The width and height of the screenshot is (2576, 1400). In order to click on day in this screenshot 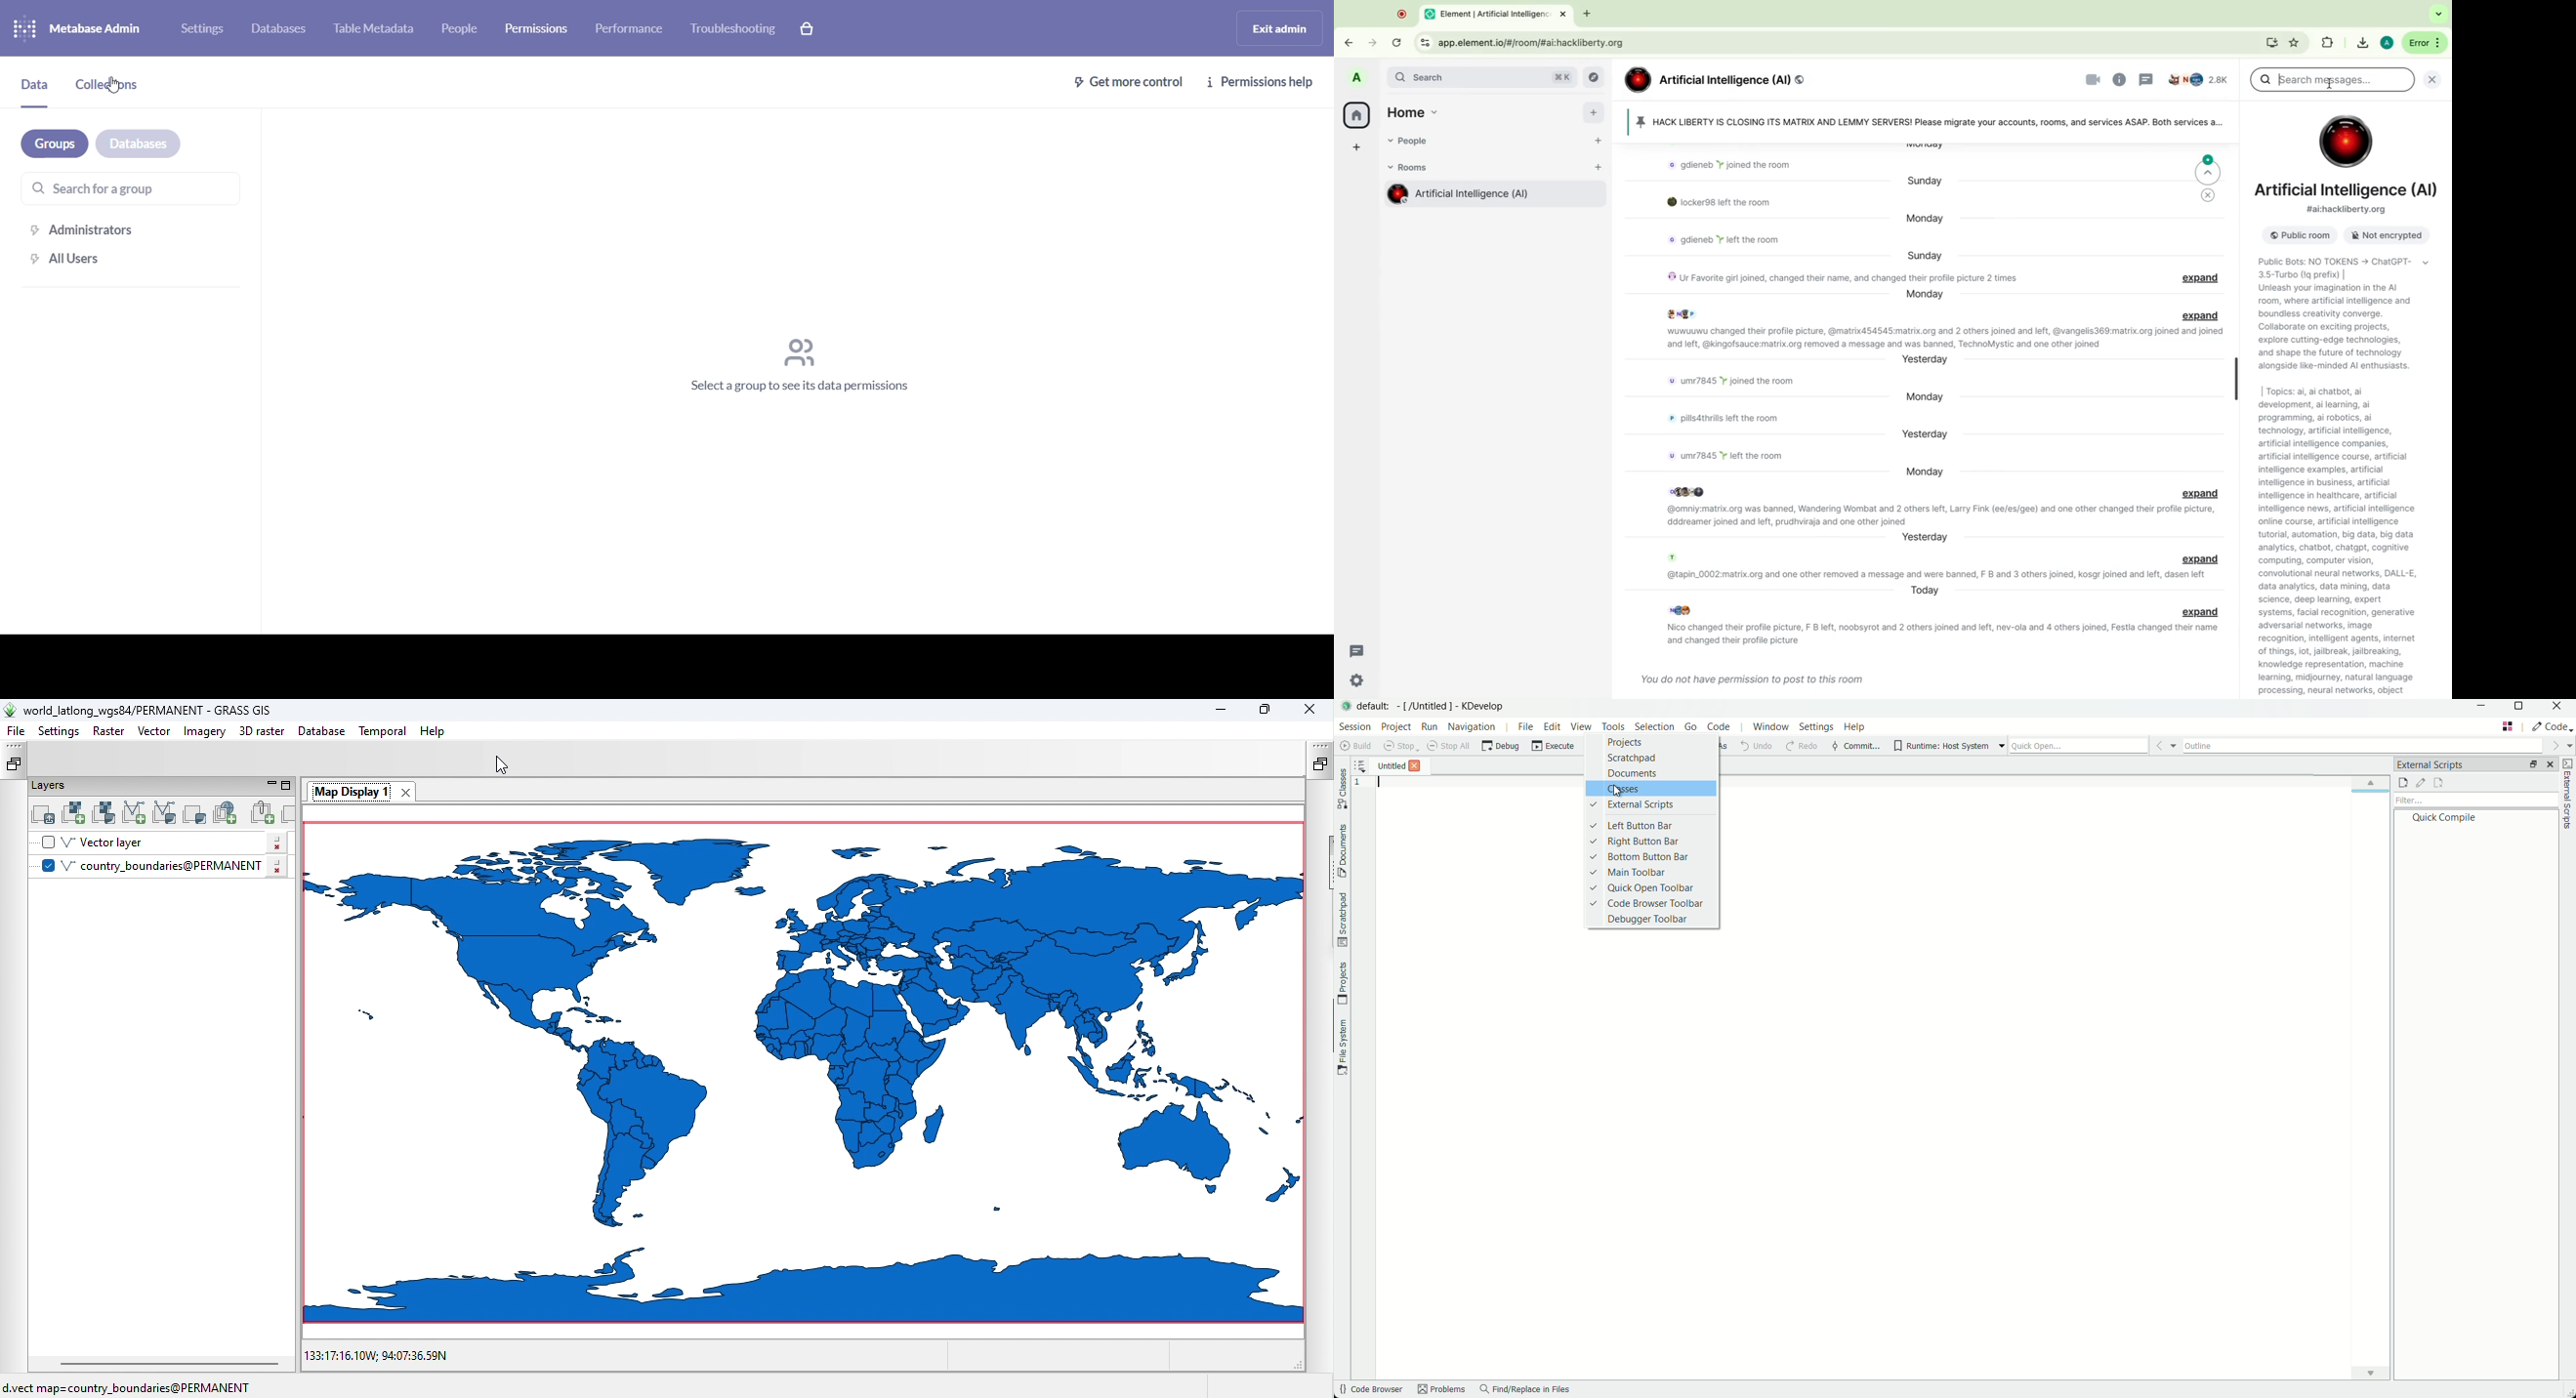, I will do `click(1927, 181)`.